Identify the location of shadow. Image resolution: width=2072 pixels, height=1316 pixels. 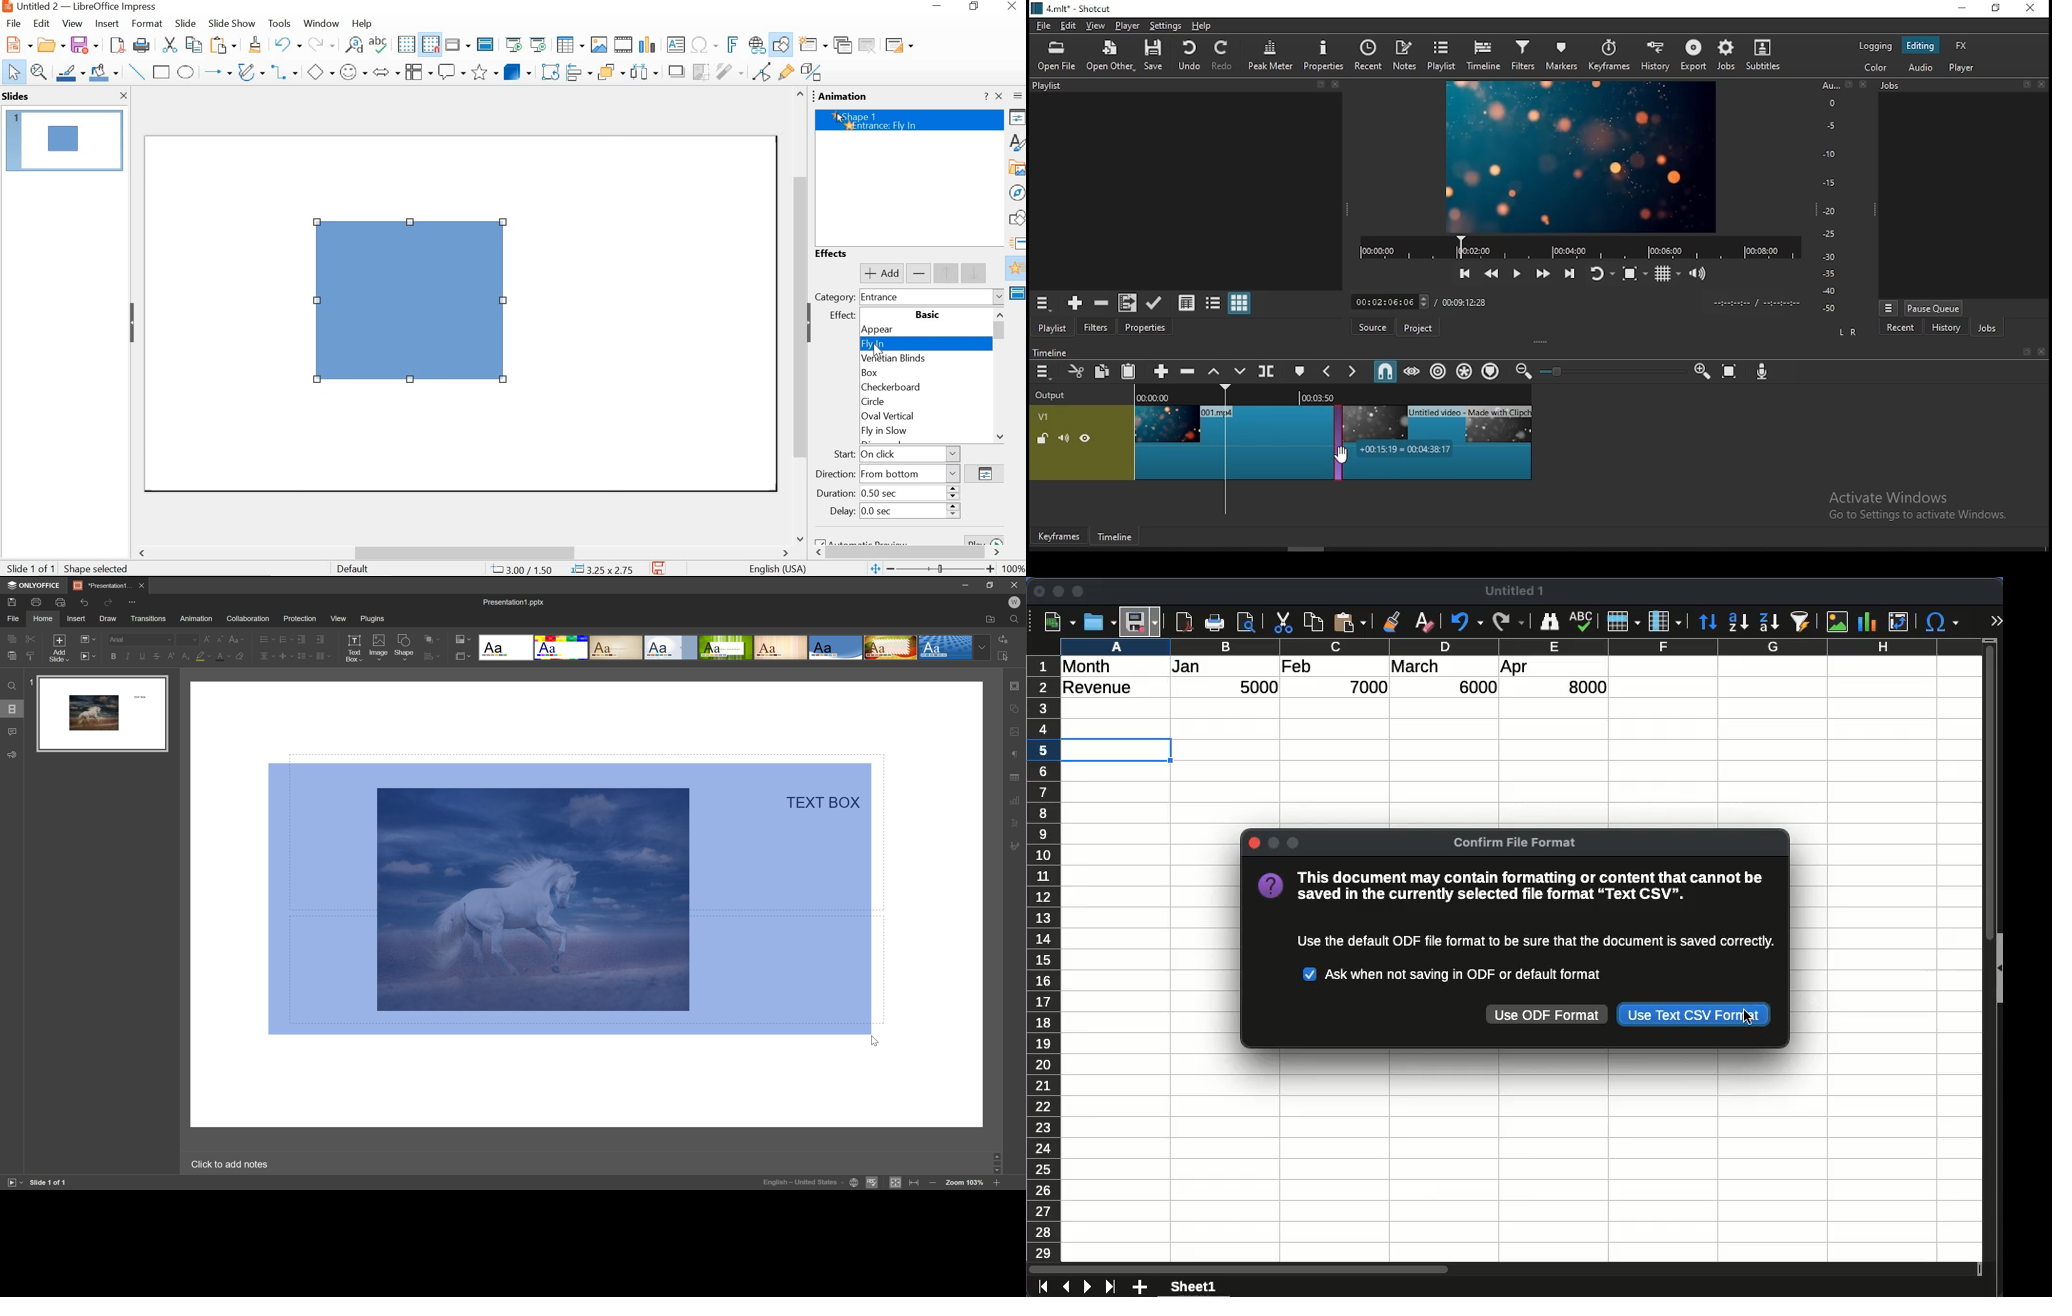
(673, 70).